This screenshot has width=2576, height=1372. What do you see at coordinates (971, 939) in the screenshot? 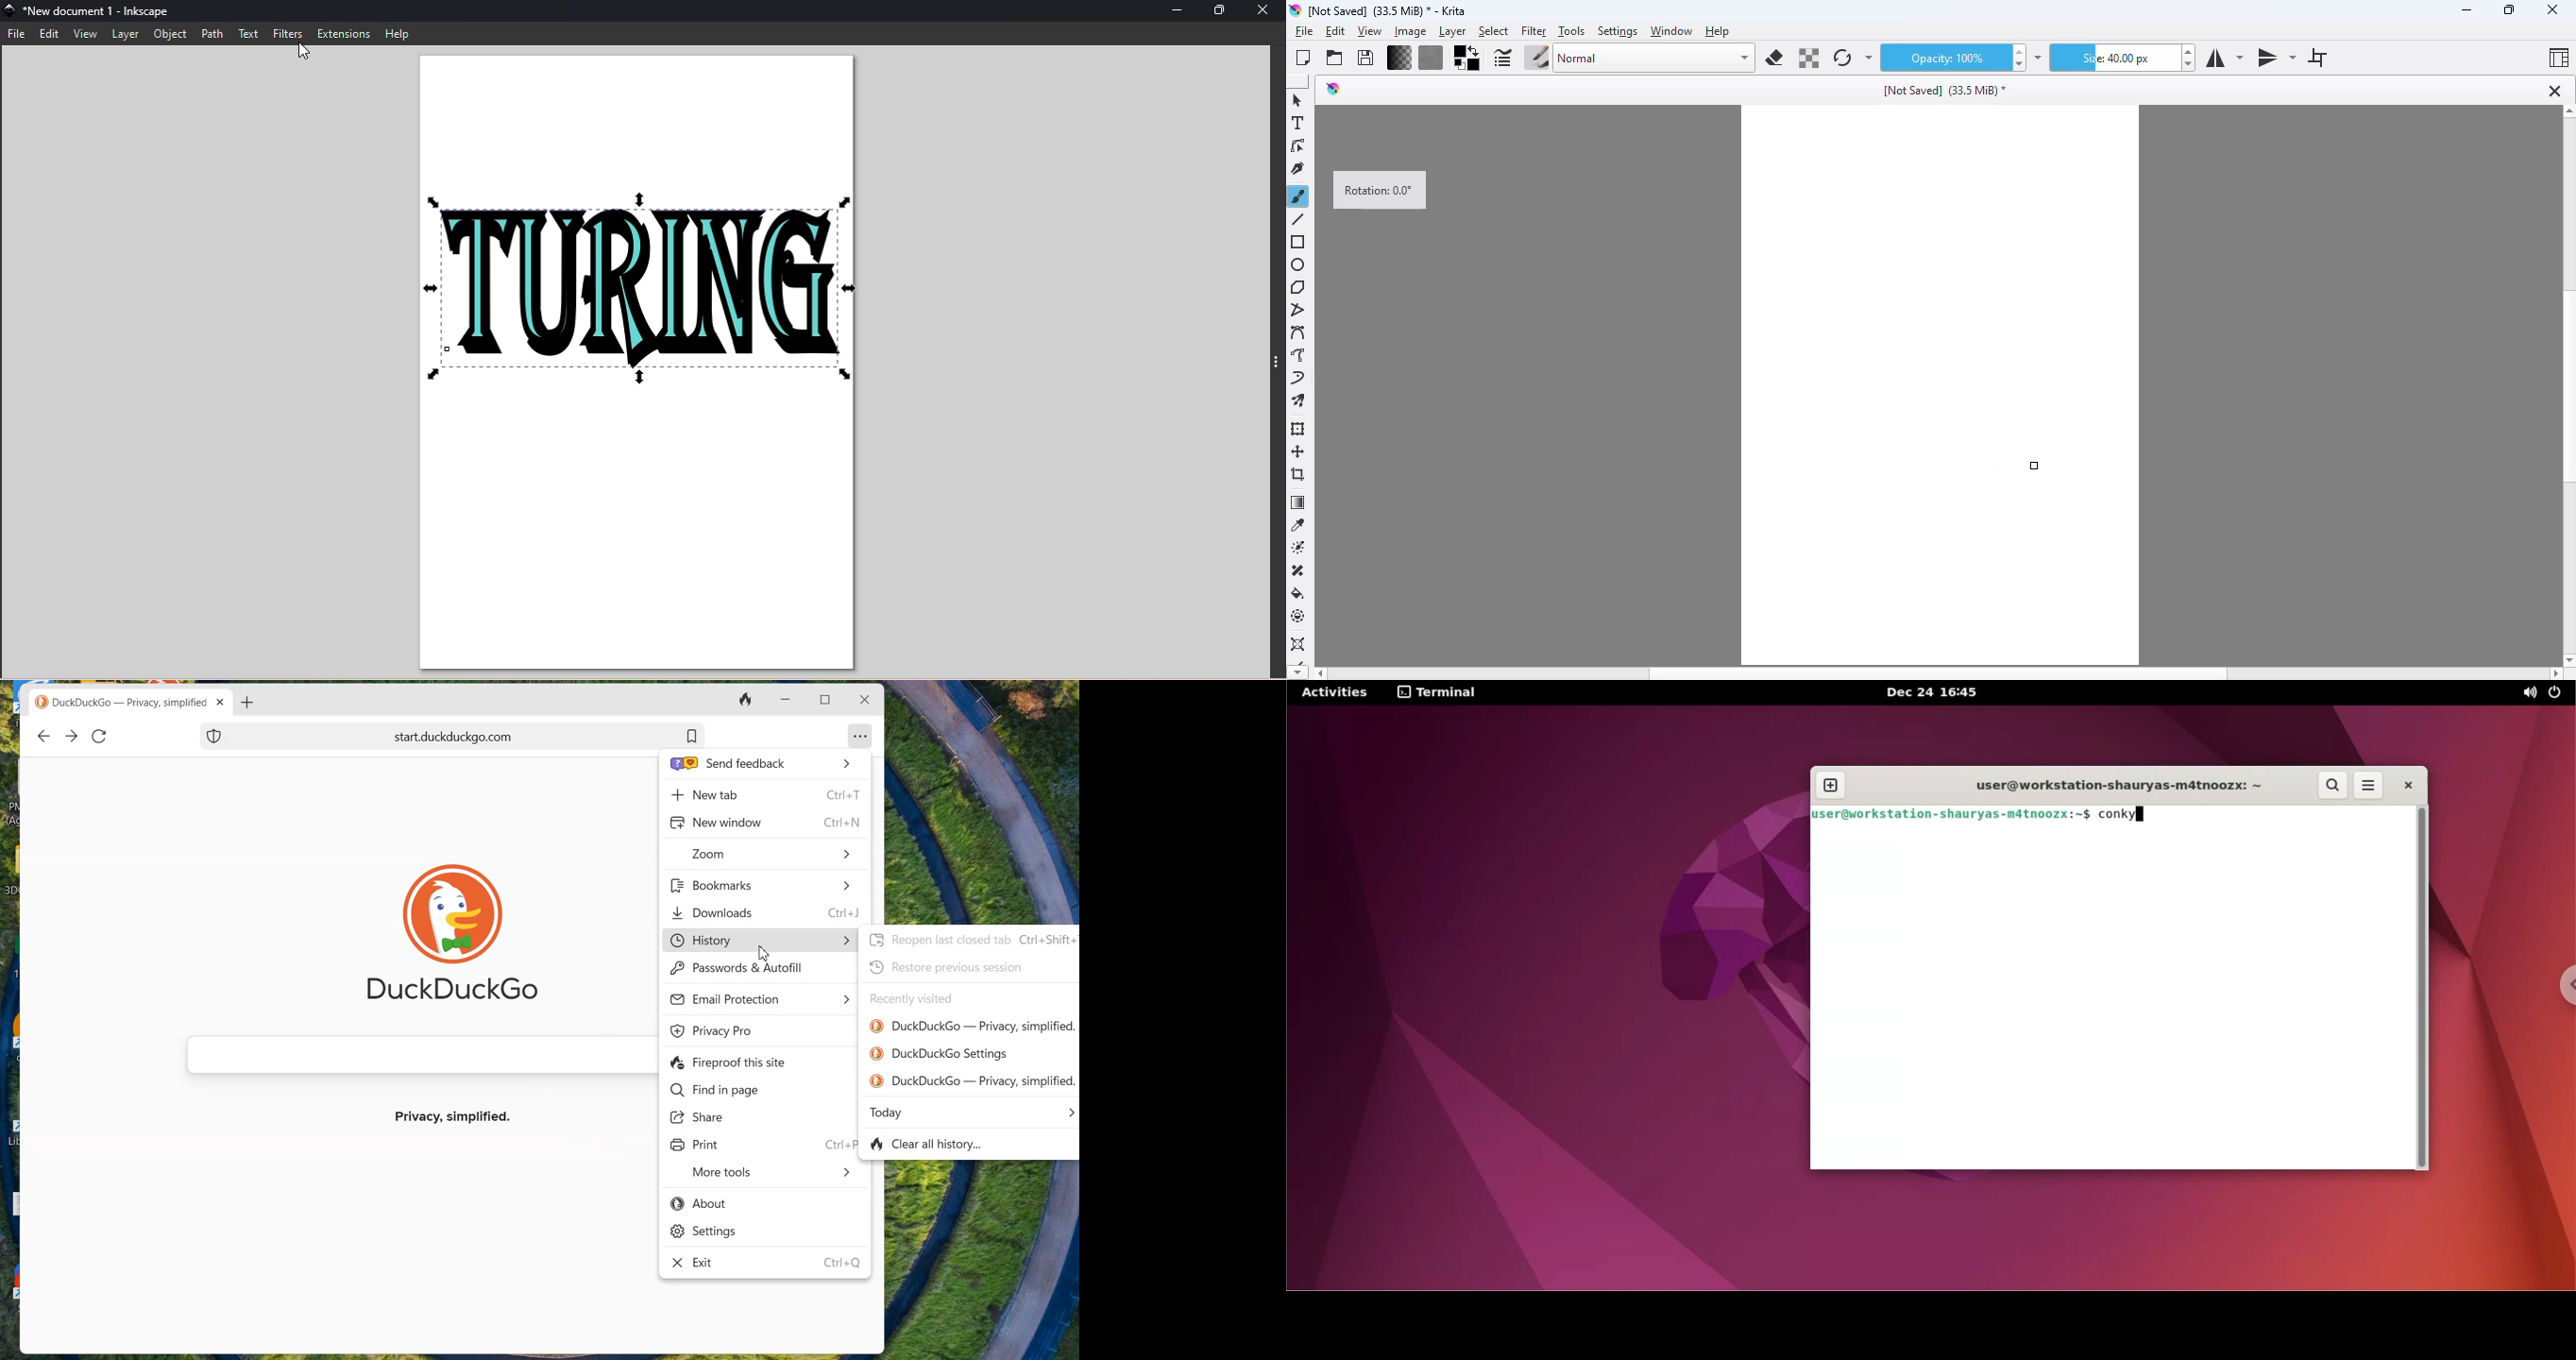
I see `Reopen last closed tab` at bounding box center [971, 939].